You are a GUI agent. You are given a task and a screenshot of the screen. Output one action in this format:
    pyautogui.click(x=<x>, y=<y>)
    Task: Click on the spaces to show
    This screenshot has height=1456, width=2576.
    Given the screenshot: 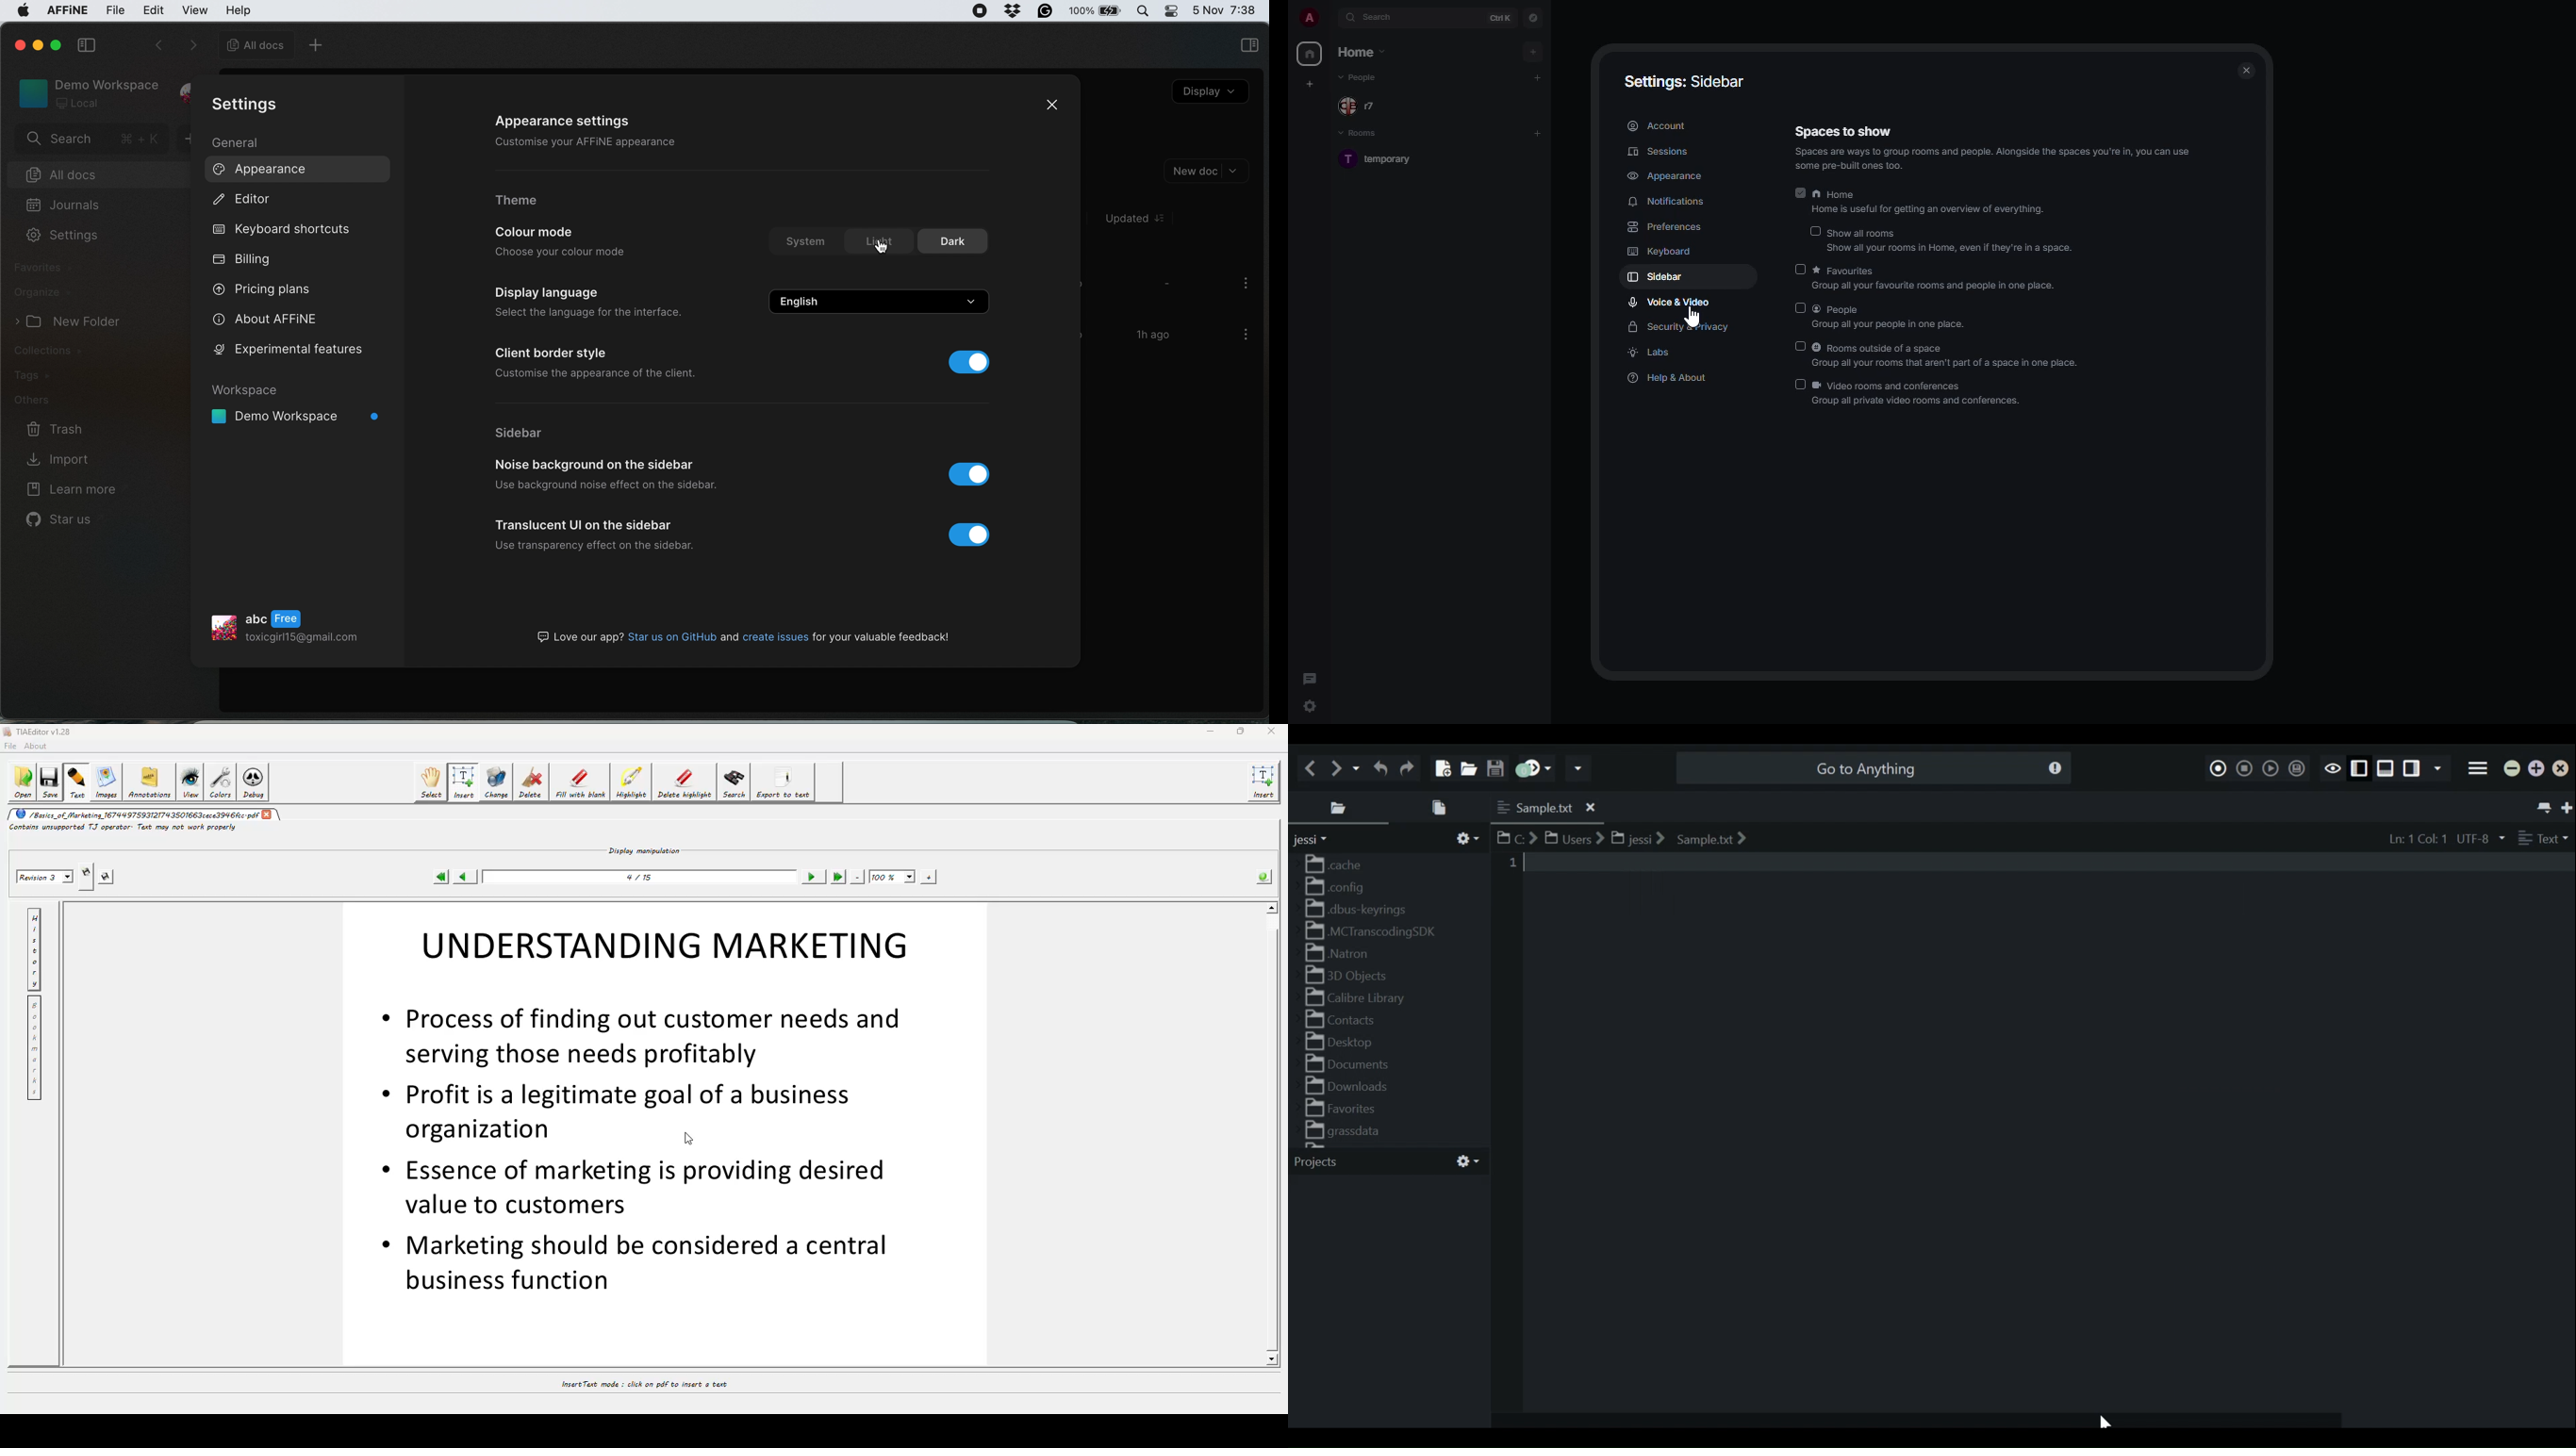 What is the action you would take?
    pyautogui.click(x=1995, y=146)
    